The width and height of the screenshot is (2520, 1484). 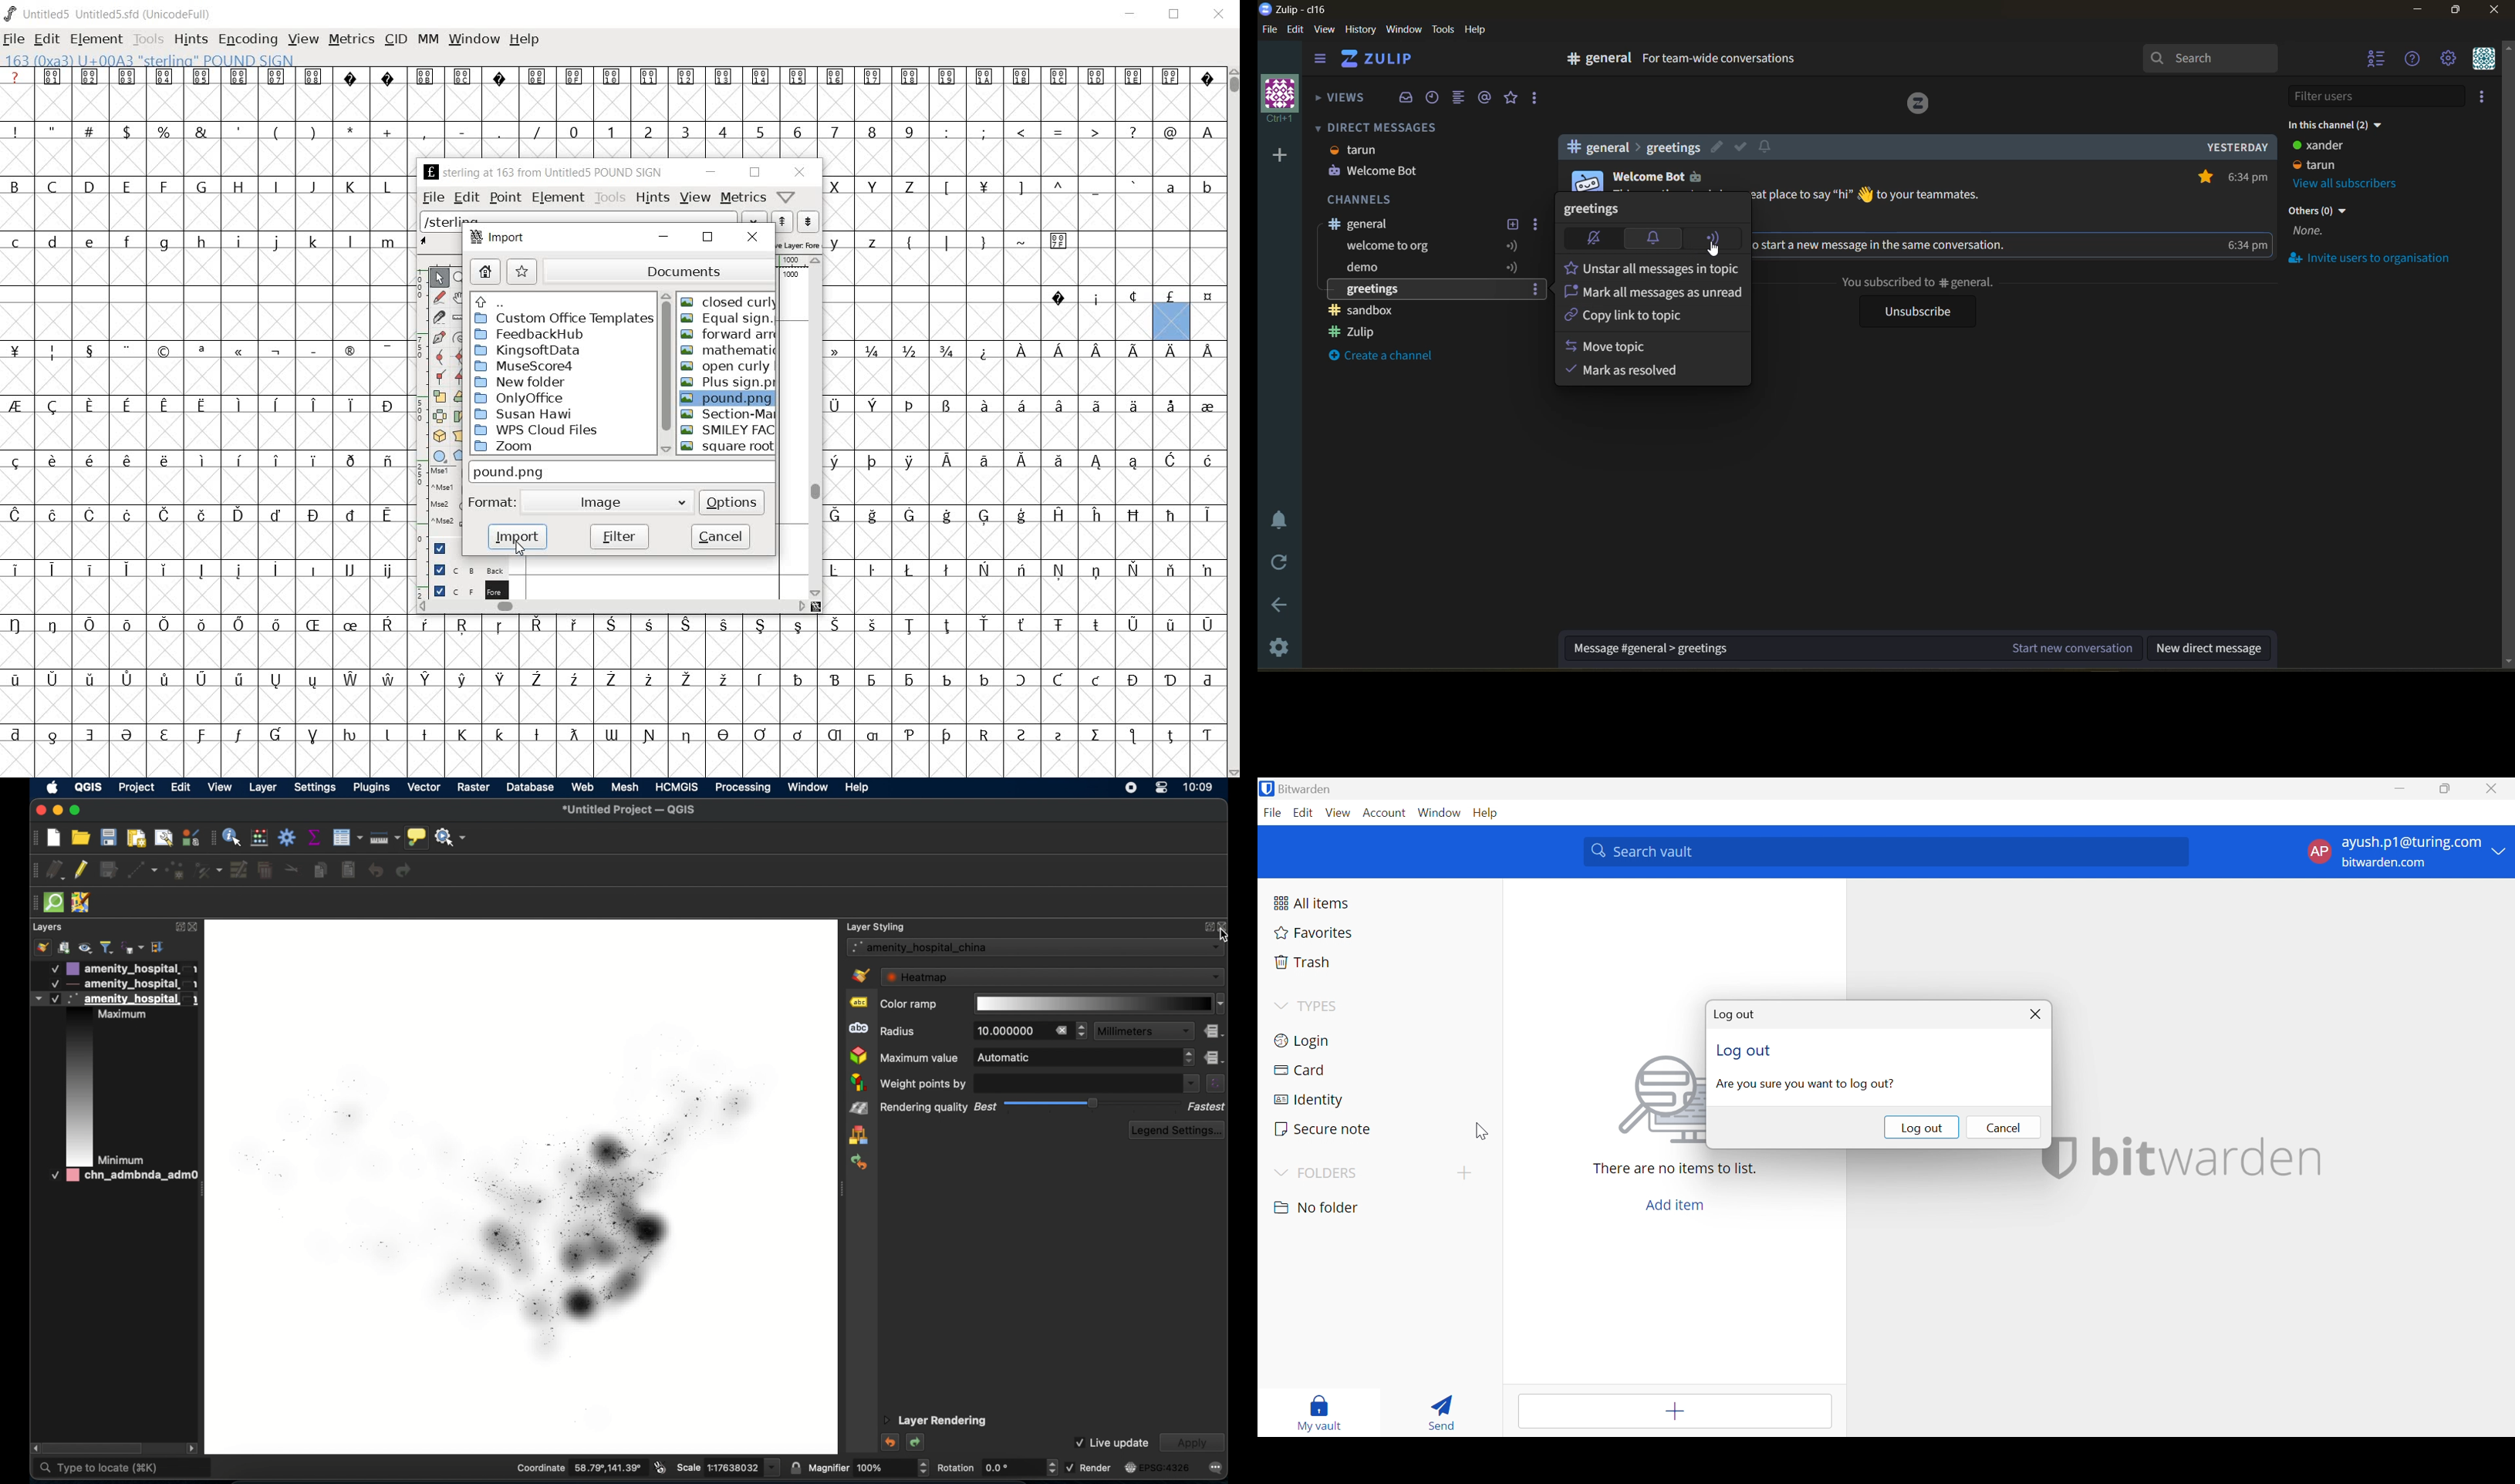 I want to click on lock scale, so click(x=794, y=1469).